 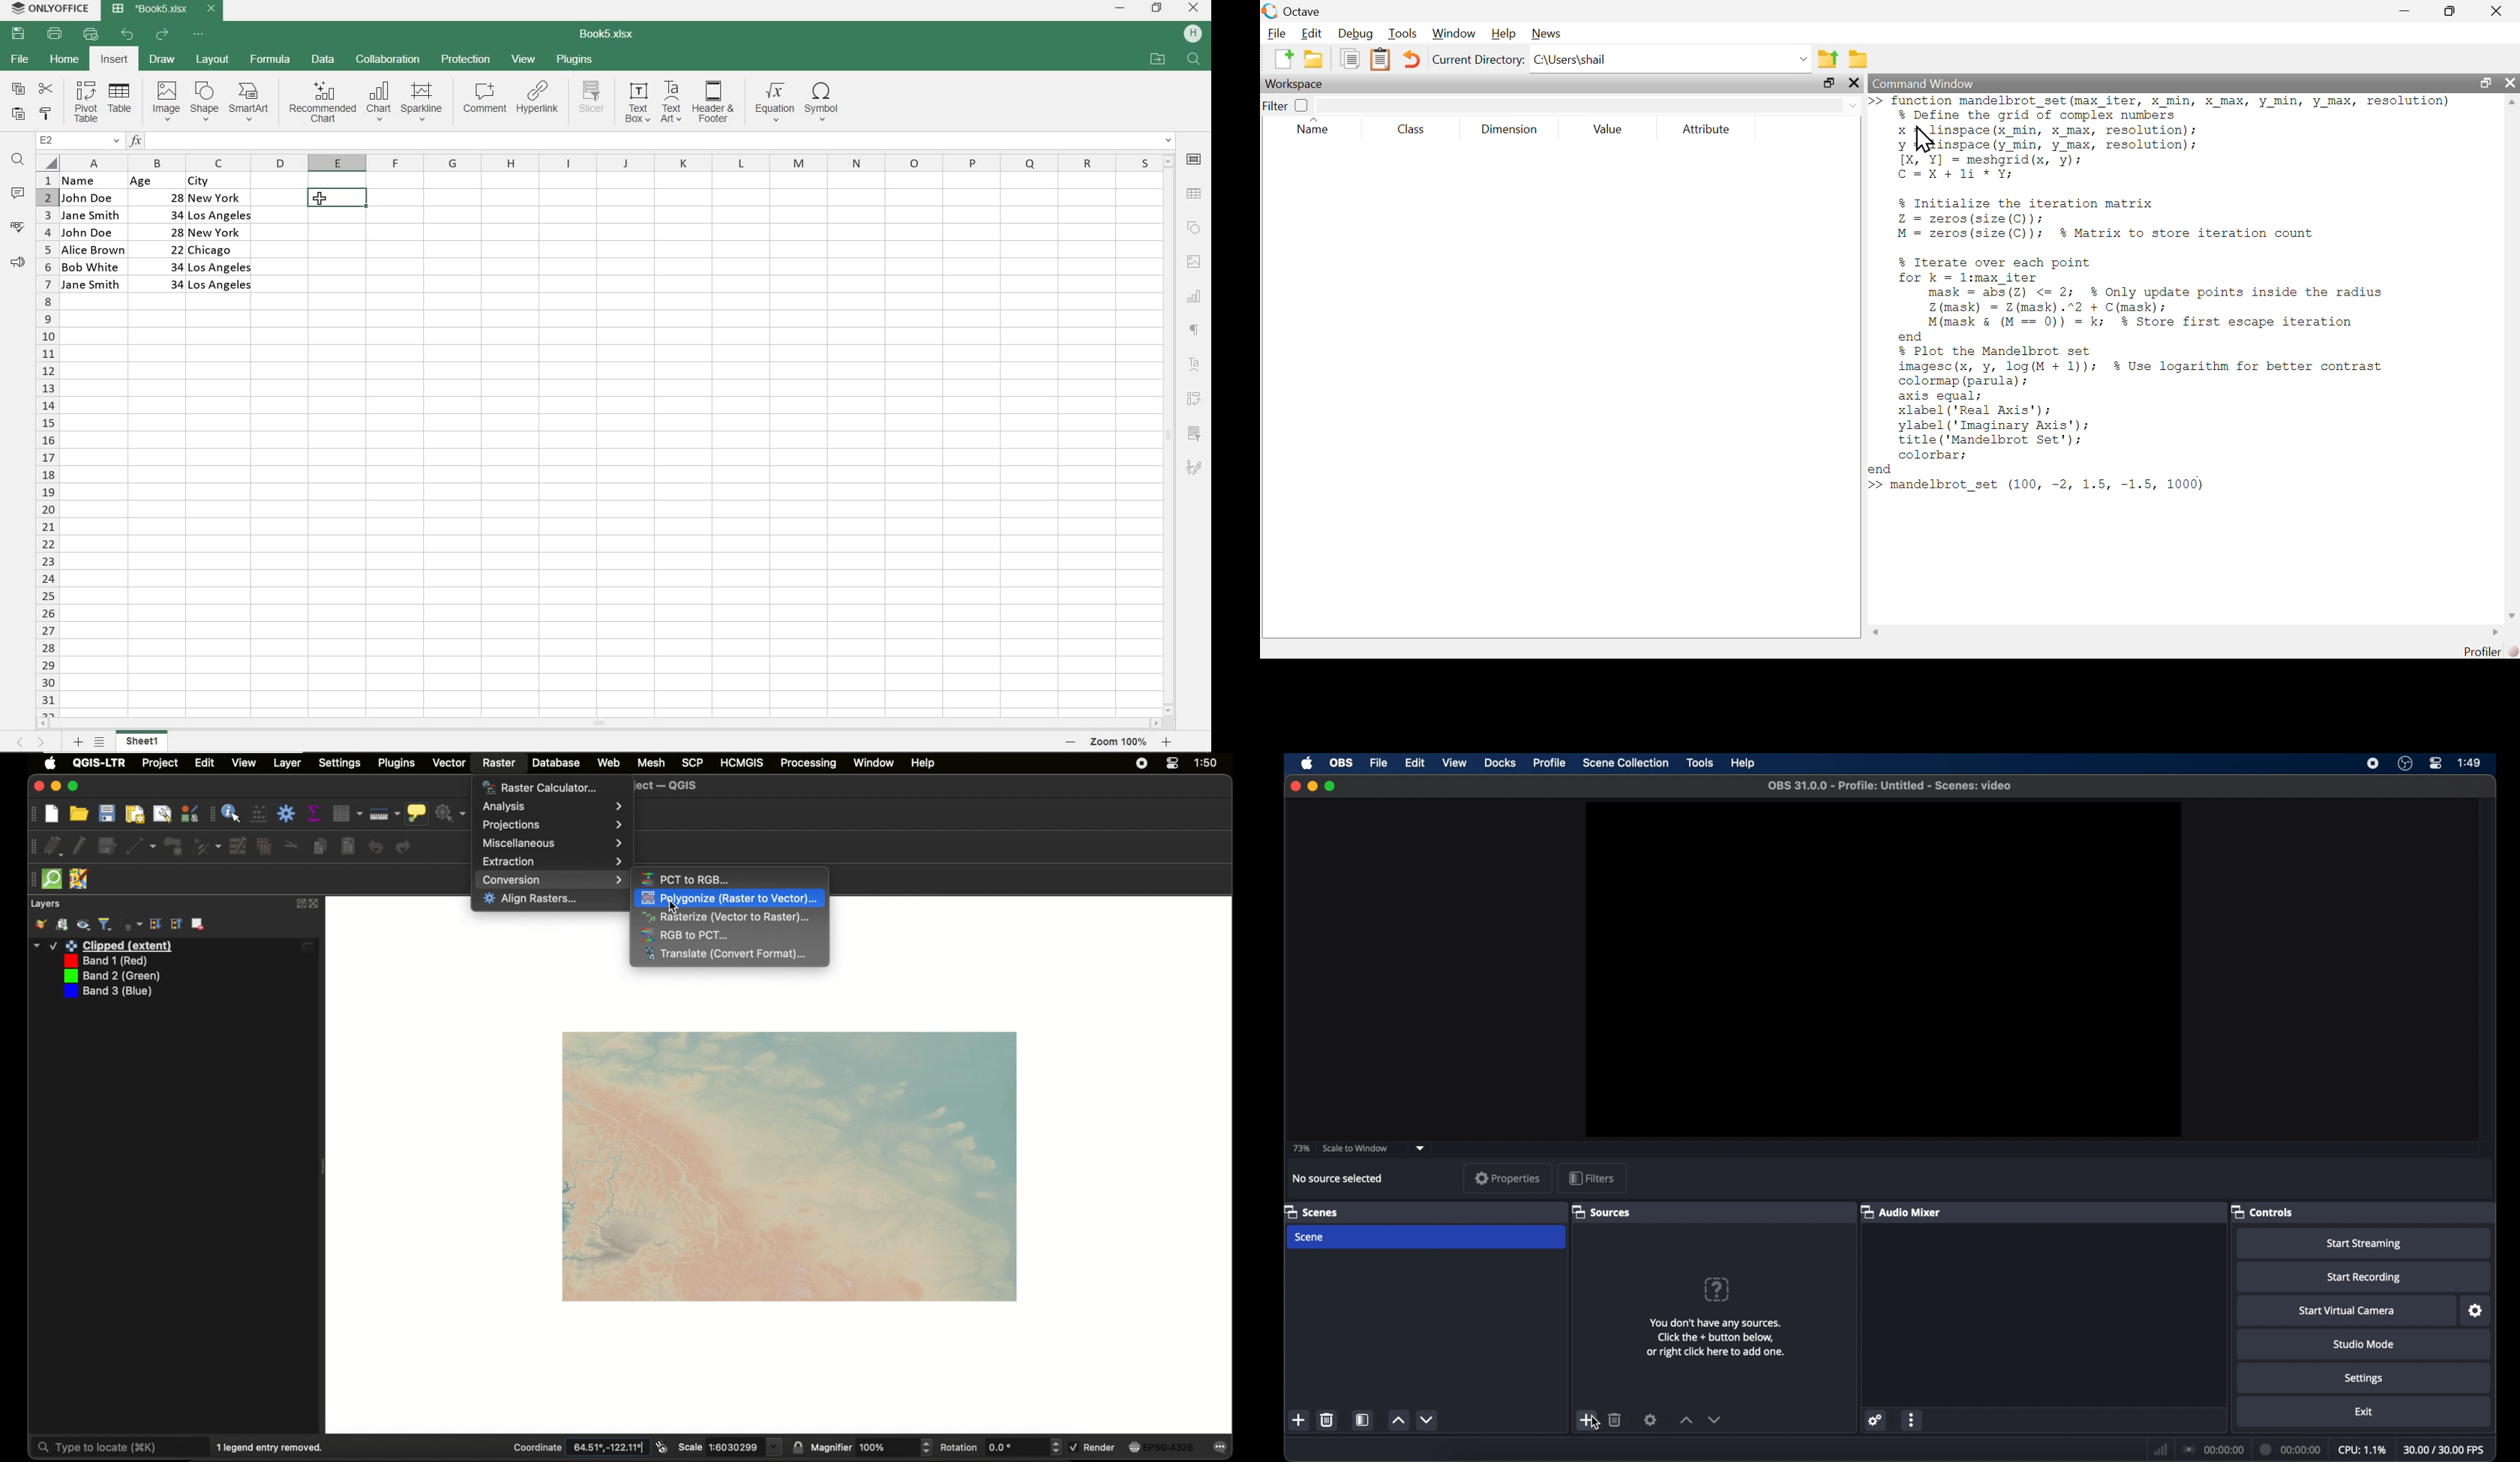 What do you see at coordinates (687, 878) in the screenshot?
I see `pct to rgb` at bounding box center [687, 878].